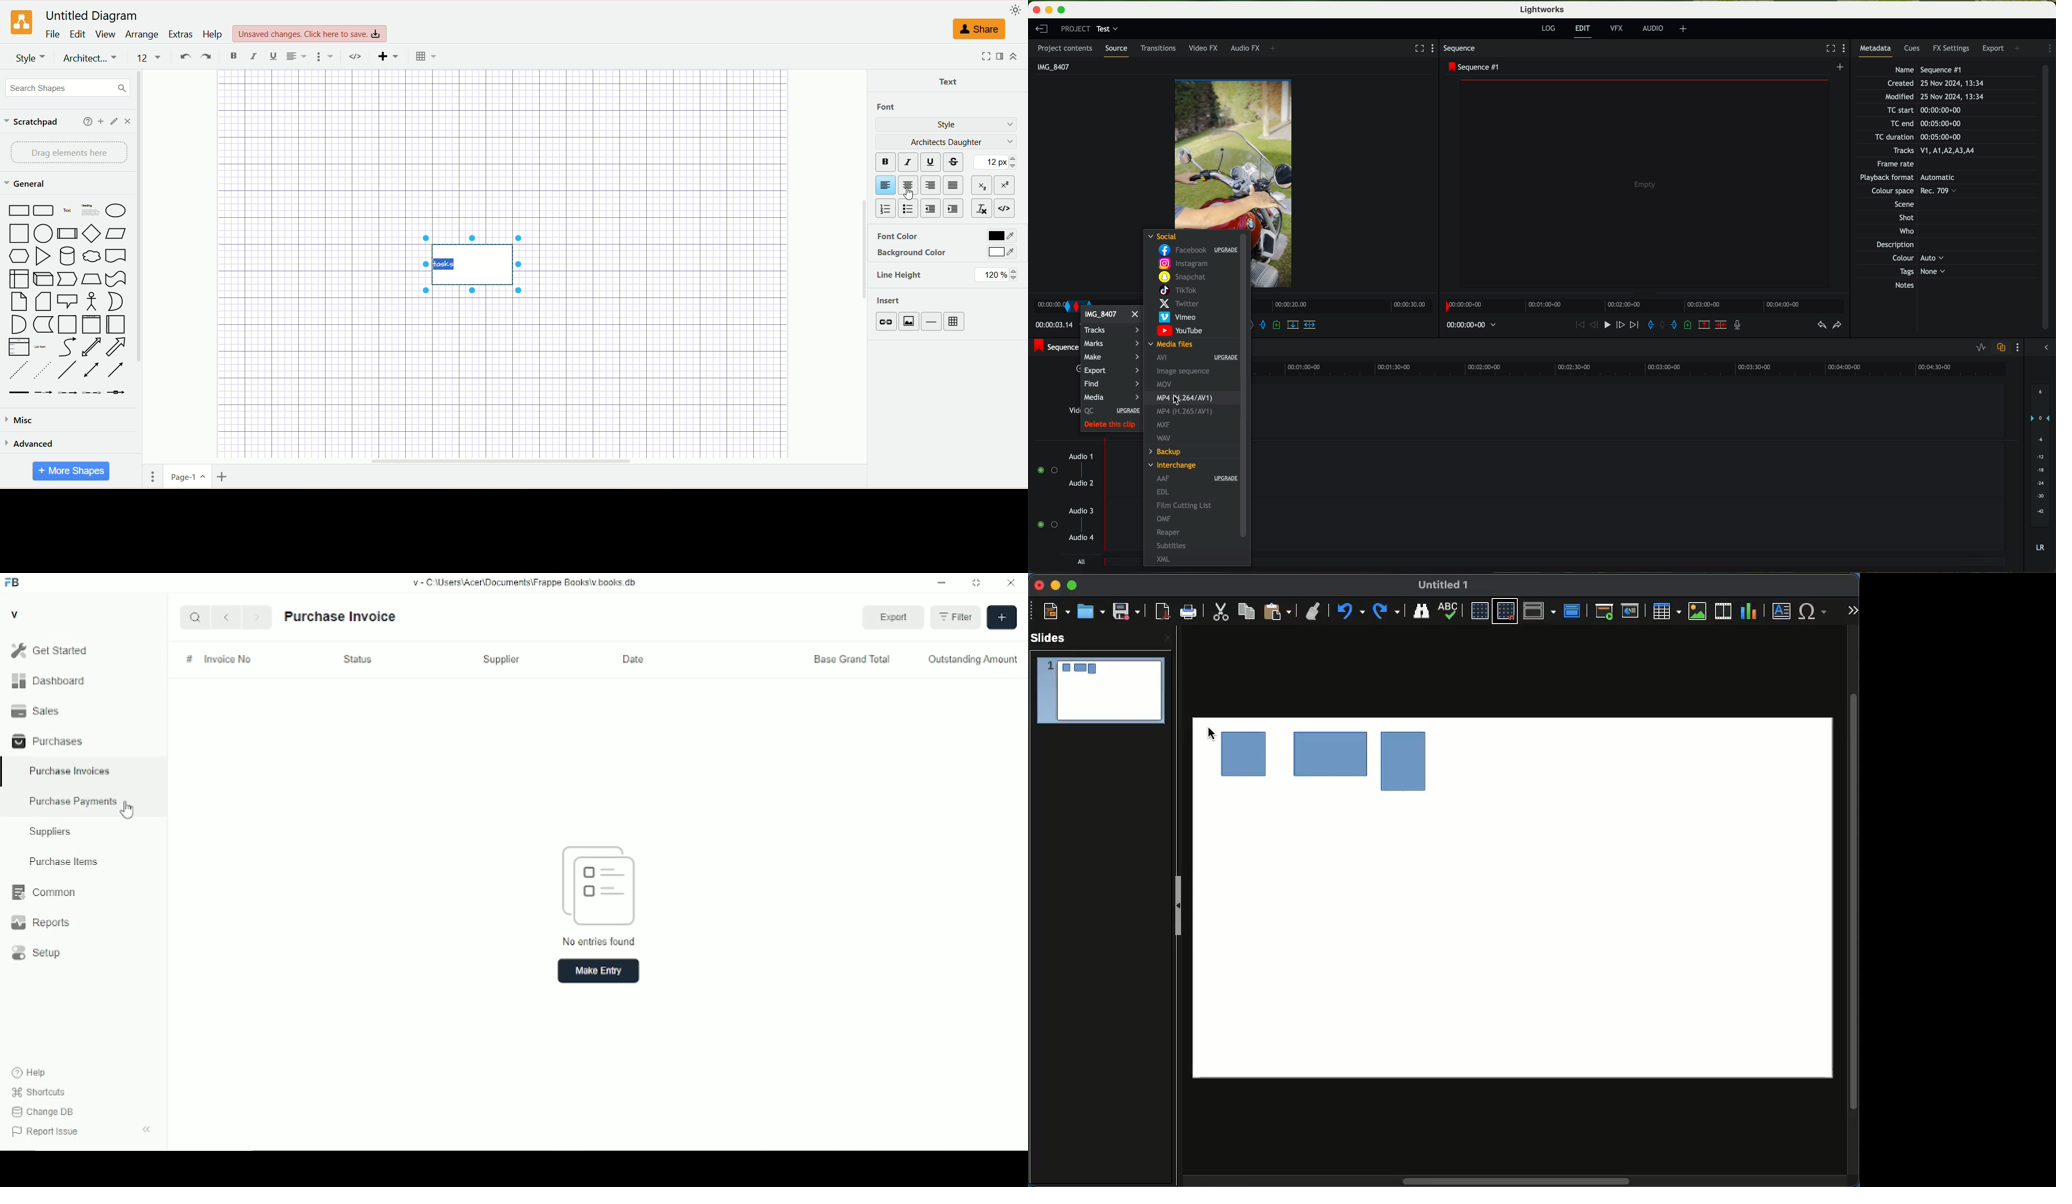 The height and width of the screenshot is (1204, 2072). Describe the element at coordinates (143, 266) in the screenshot. I see `vertical scroll bar` at that location.